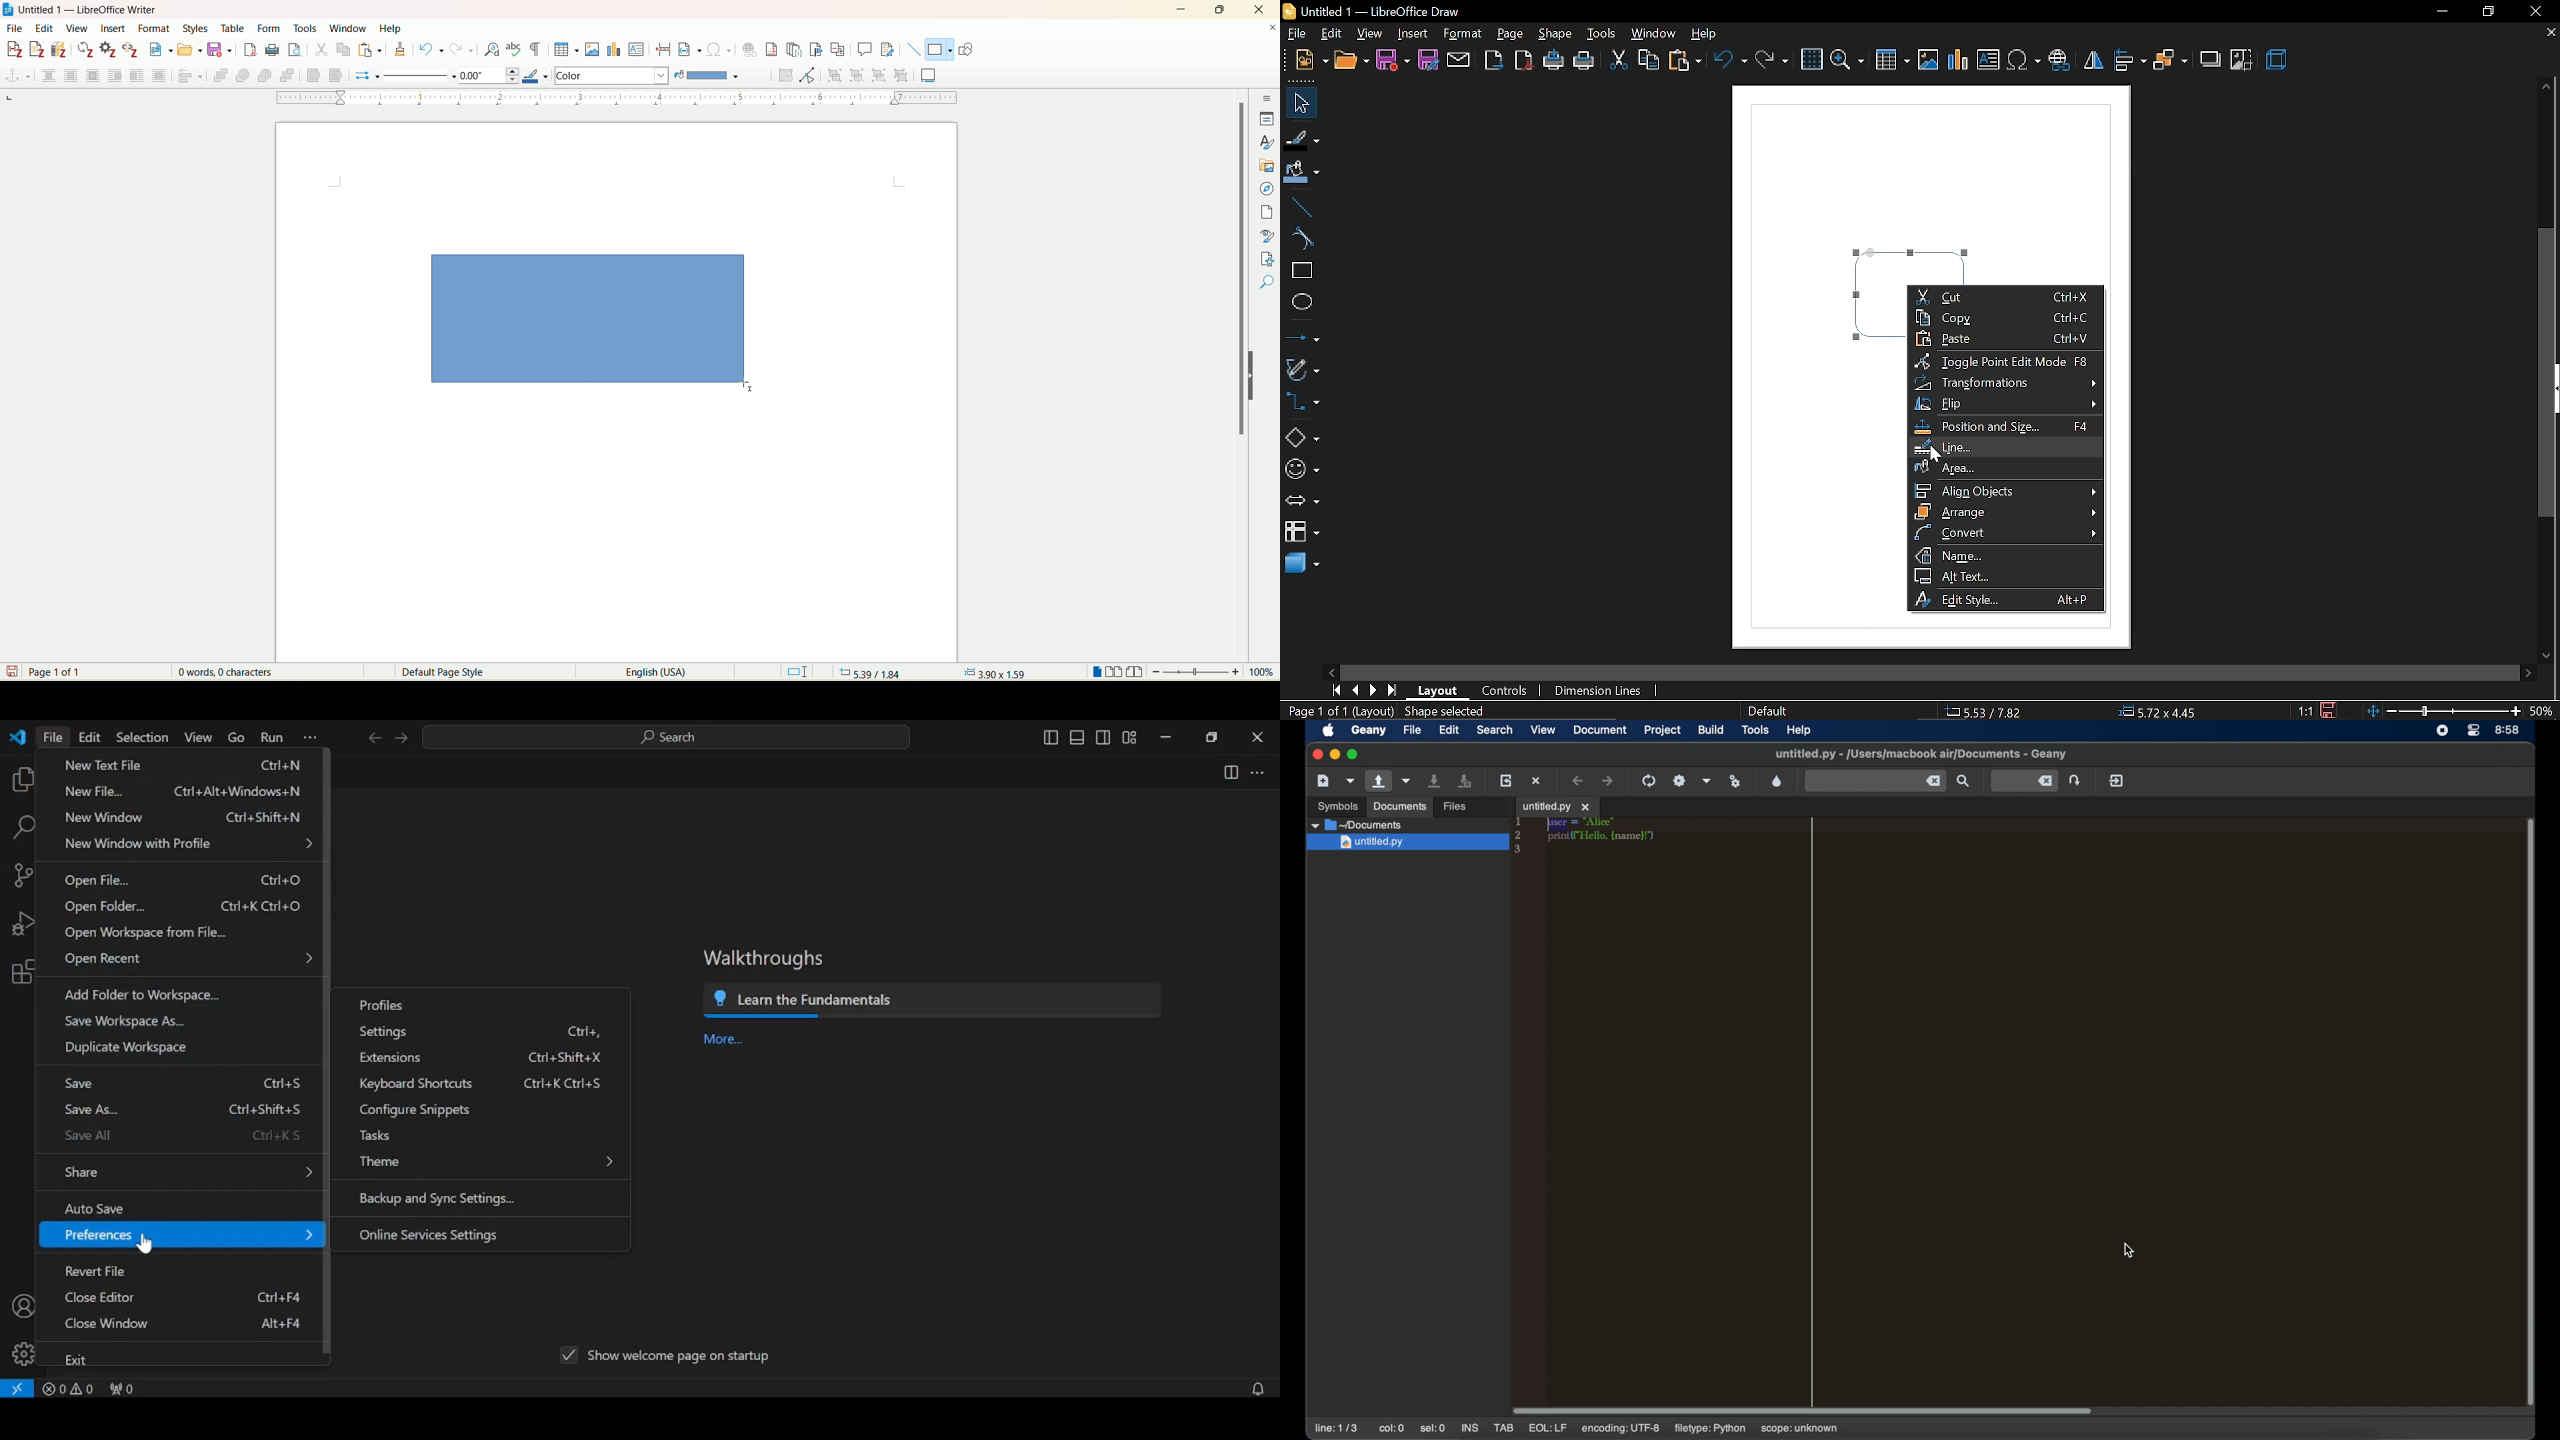 This screenshot has width=2576, height=1456. What do you see at coordinates (797, 49) in the screenshot?
I see `insert endnote` at bounding box center [797, 49].